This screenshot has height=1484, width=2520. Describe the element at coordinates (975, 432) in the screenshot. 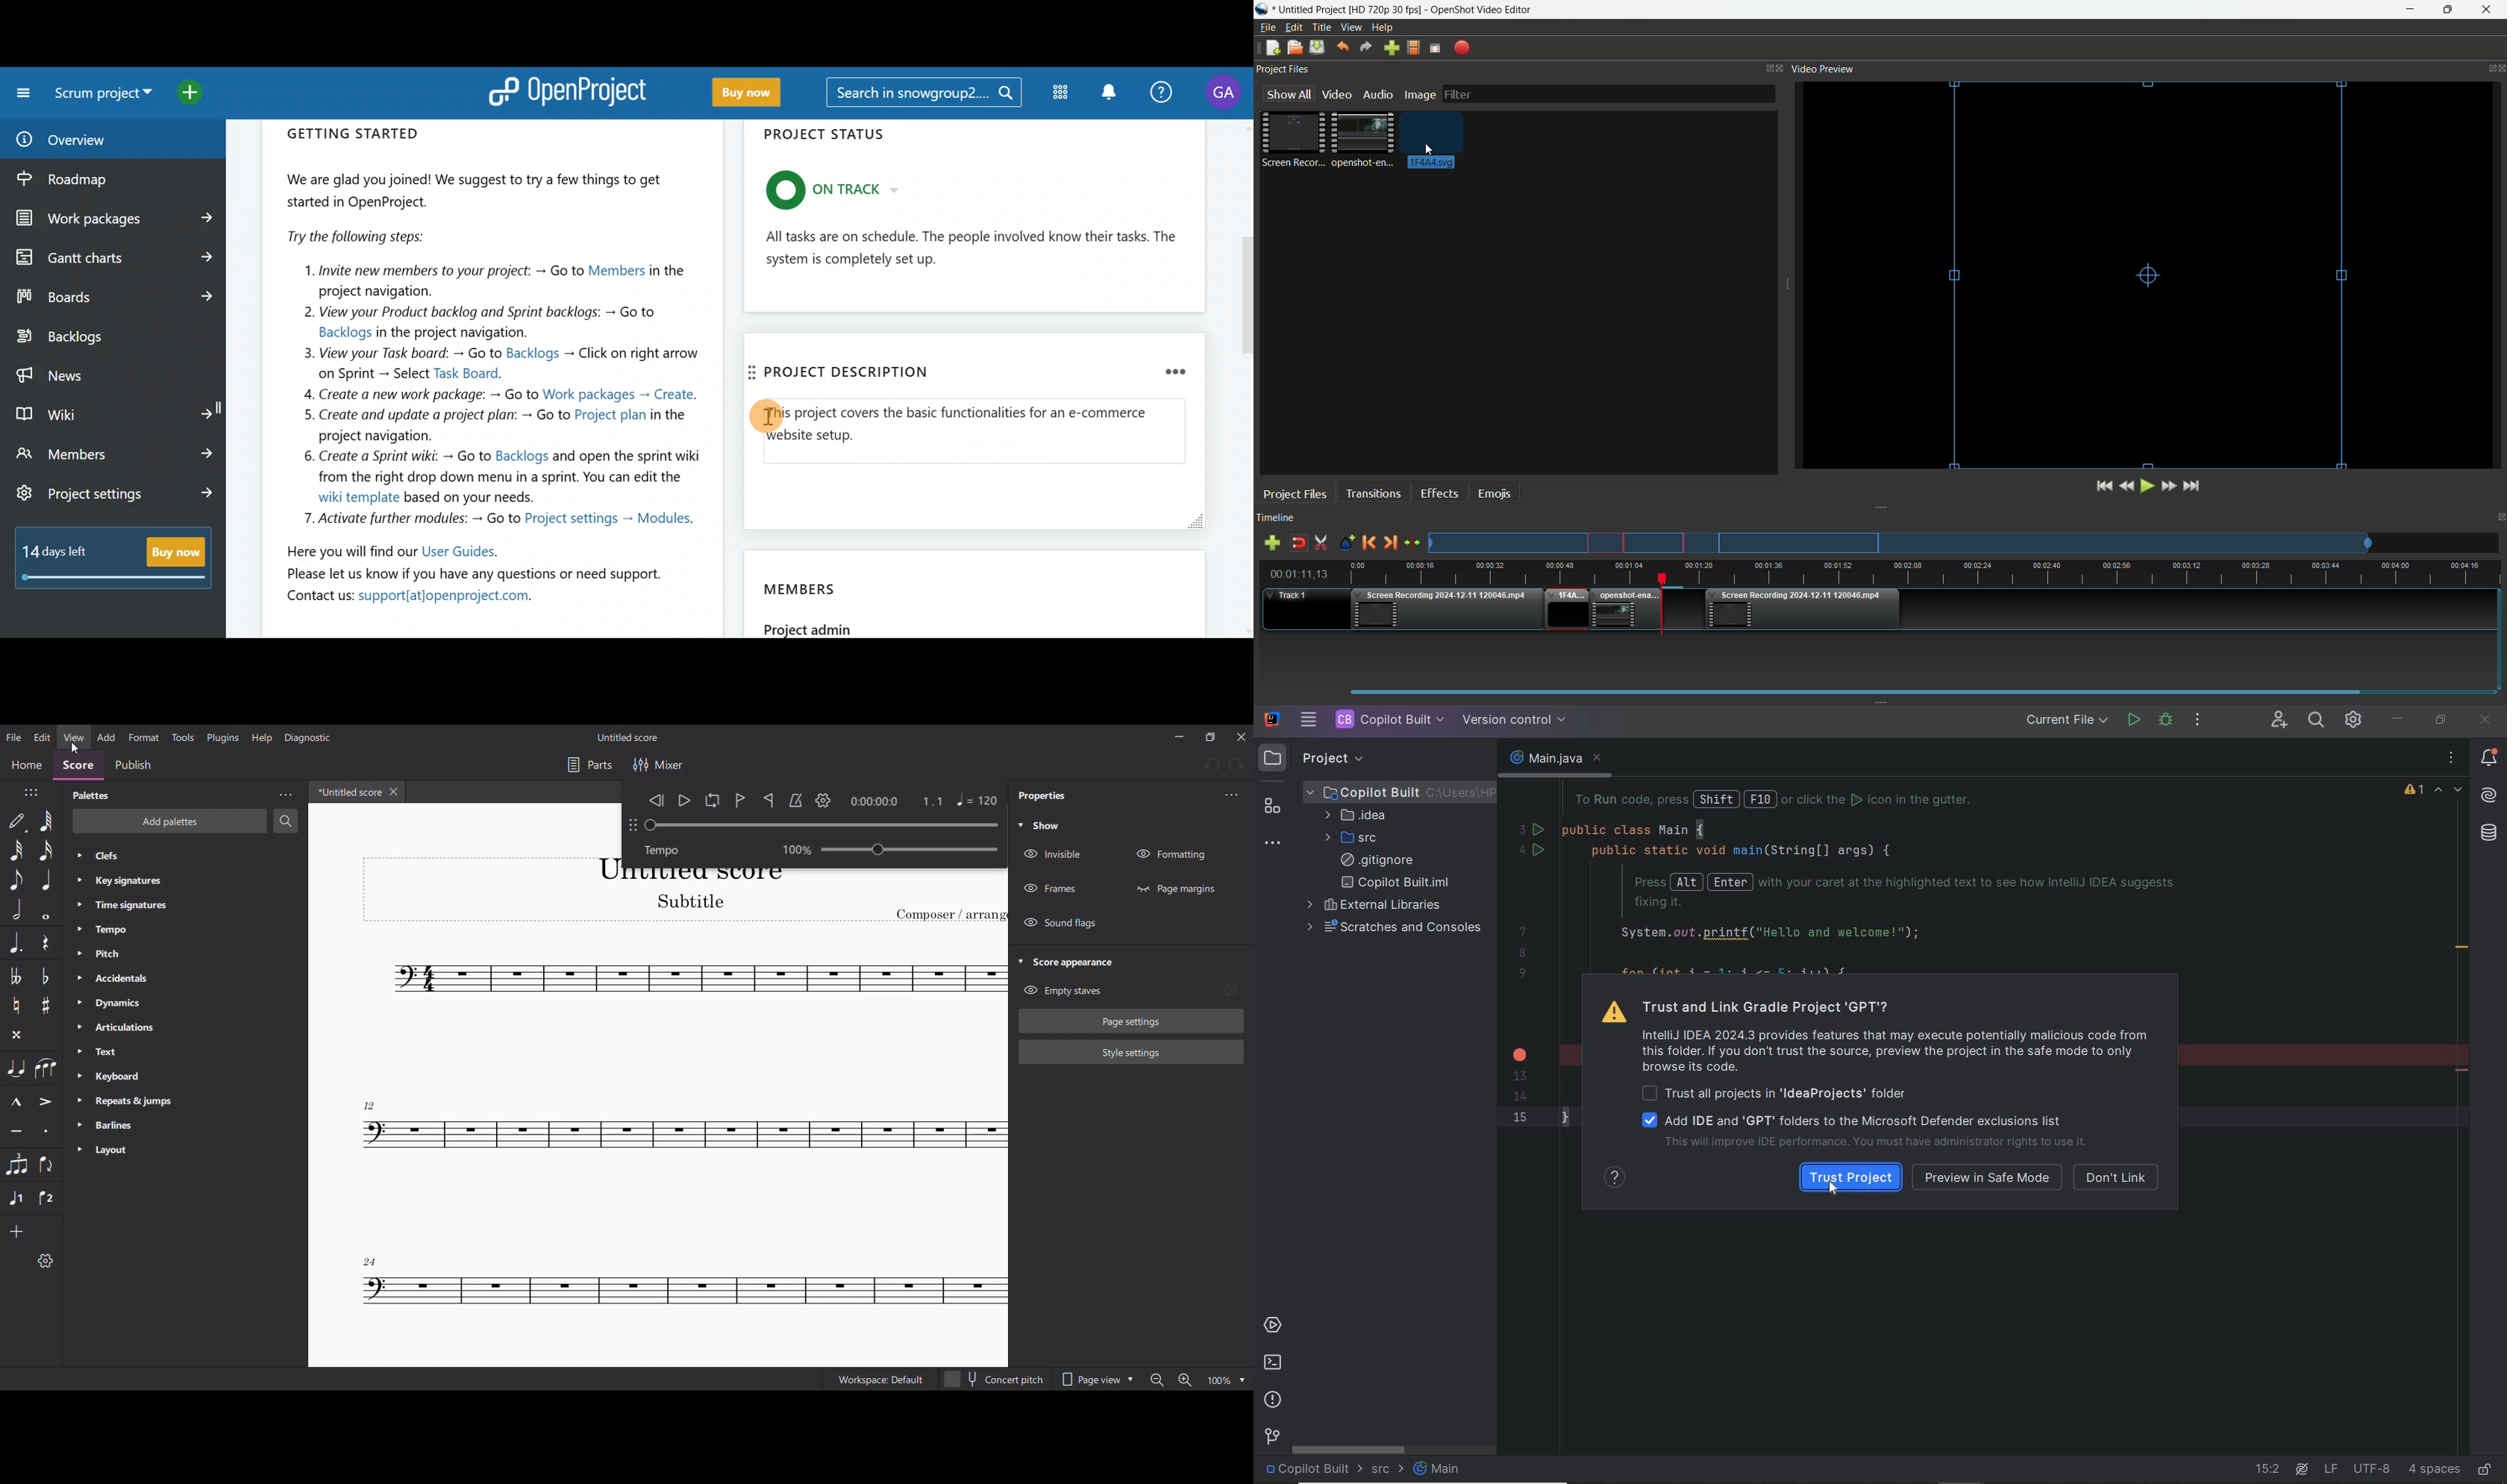

I see `Project description input field` at that location.